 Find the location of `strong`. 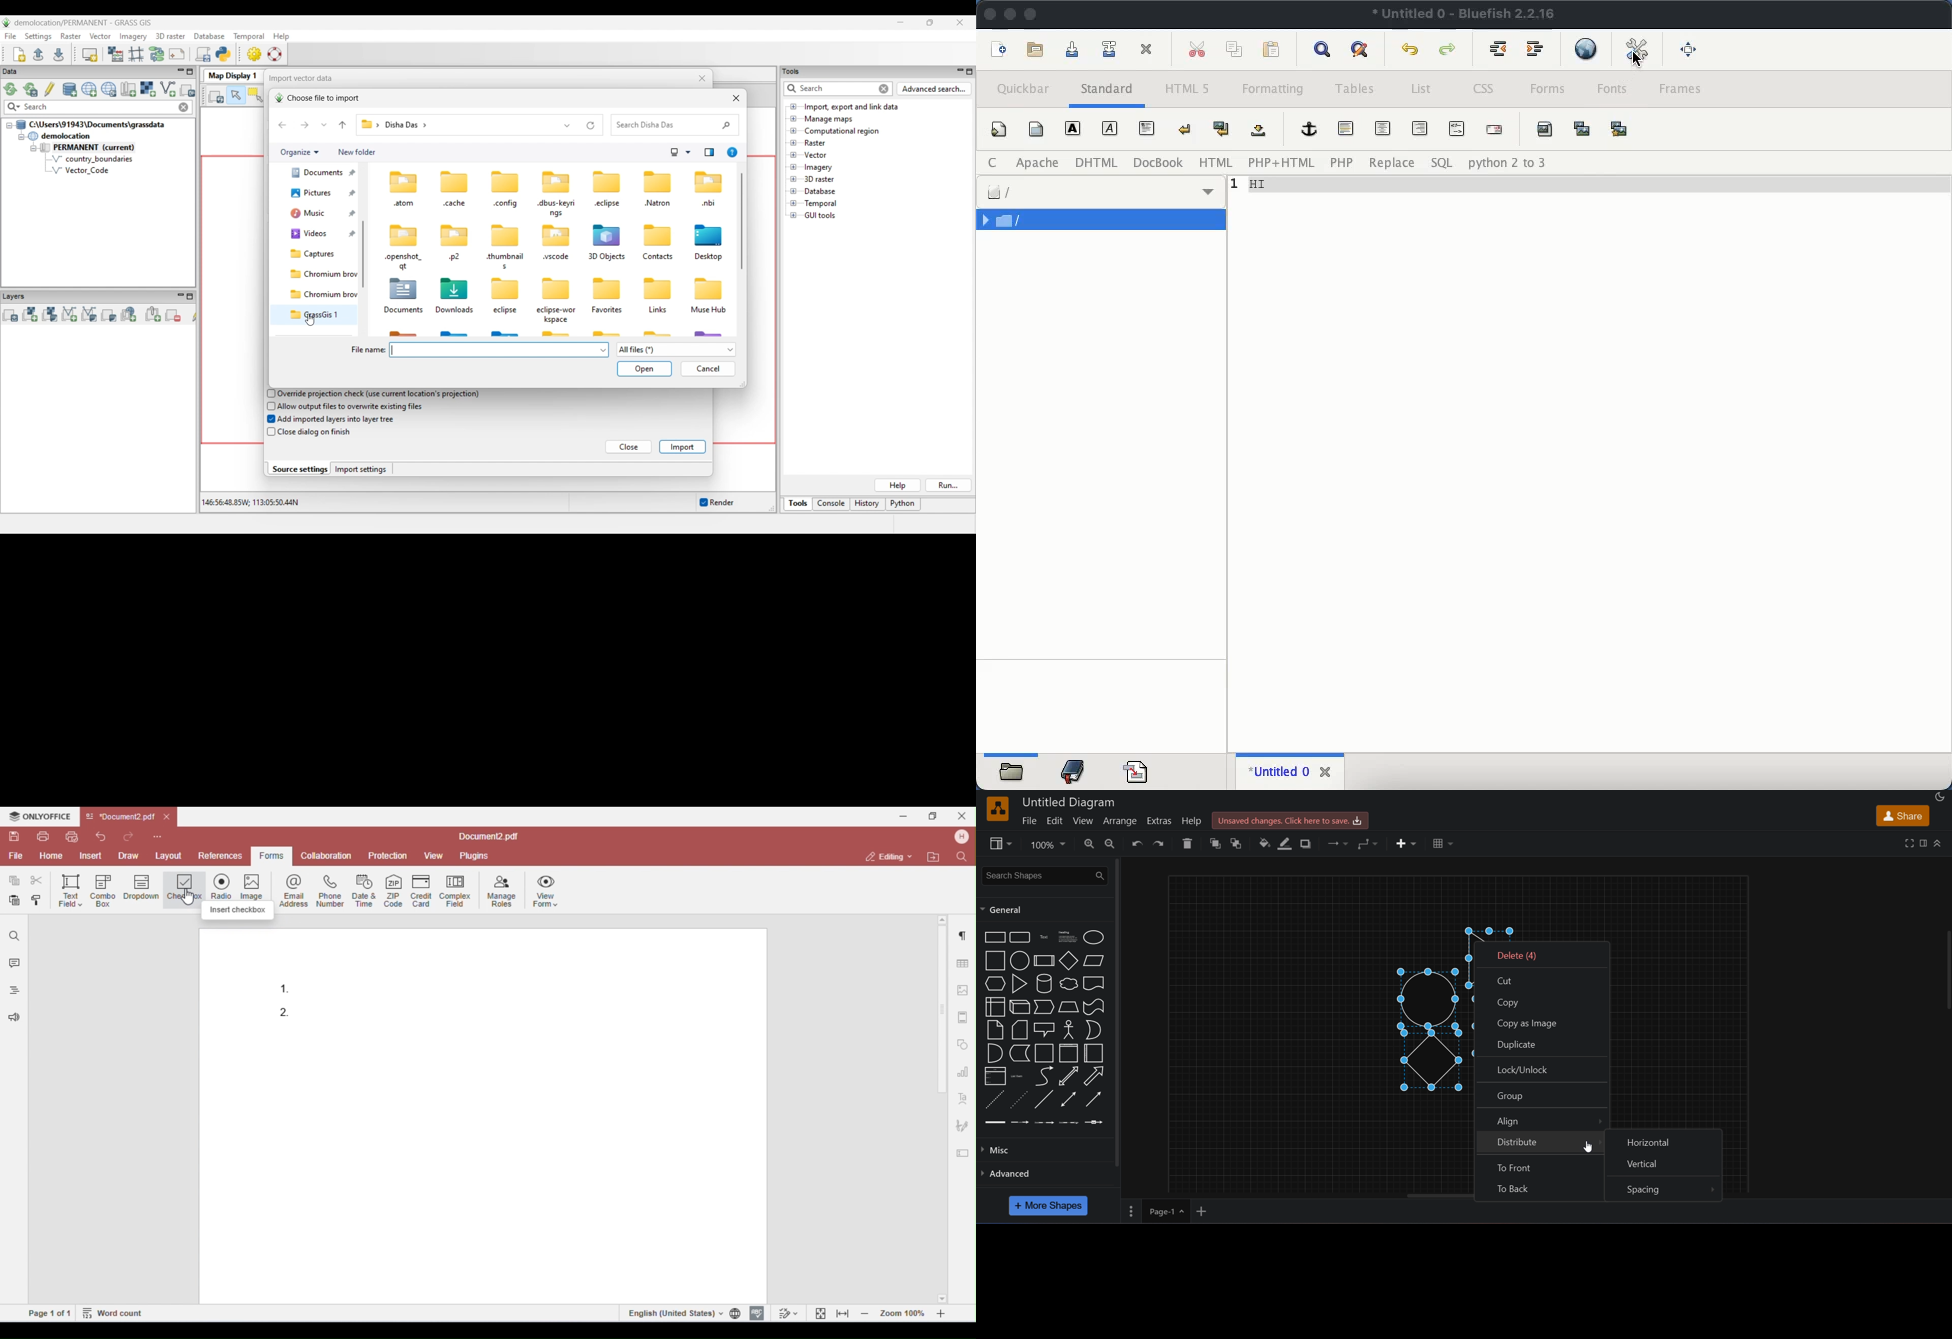

strong is located at coordinates (1072, 128).